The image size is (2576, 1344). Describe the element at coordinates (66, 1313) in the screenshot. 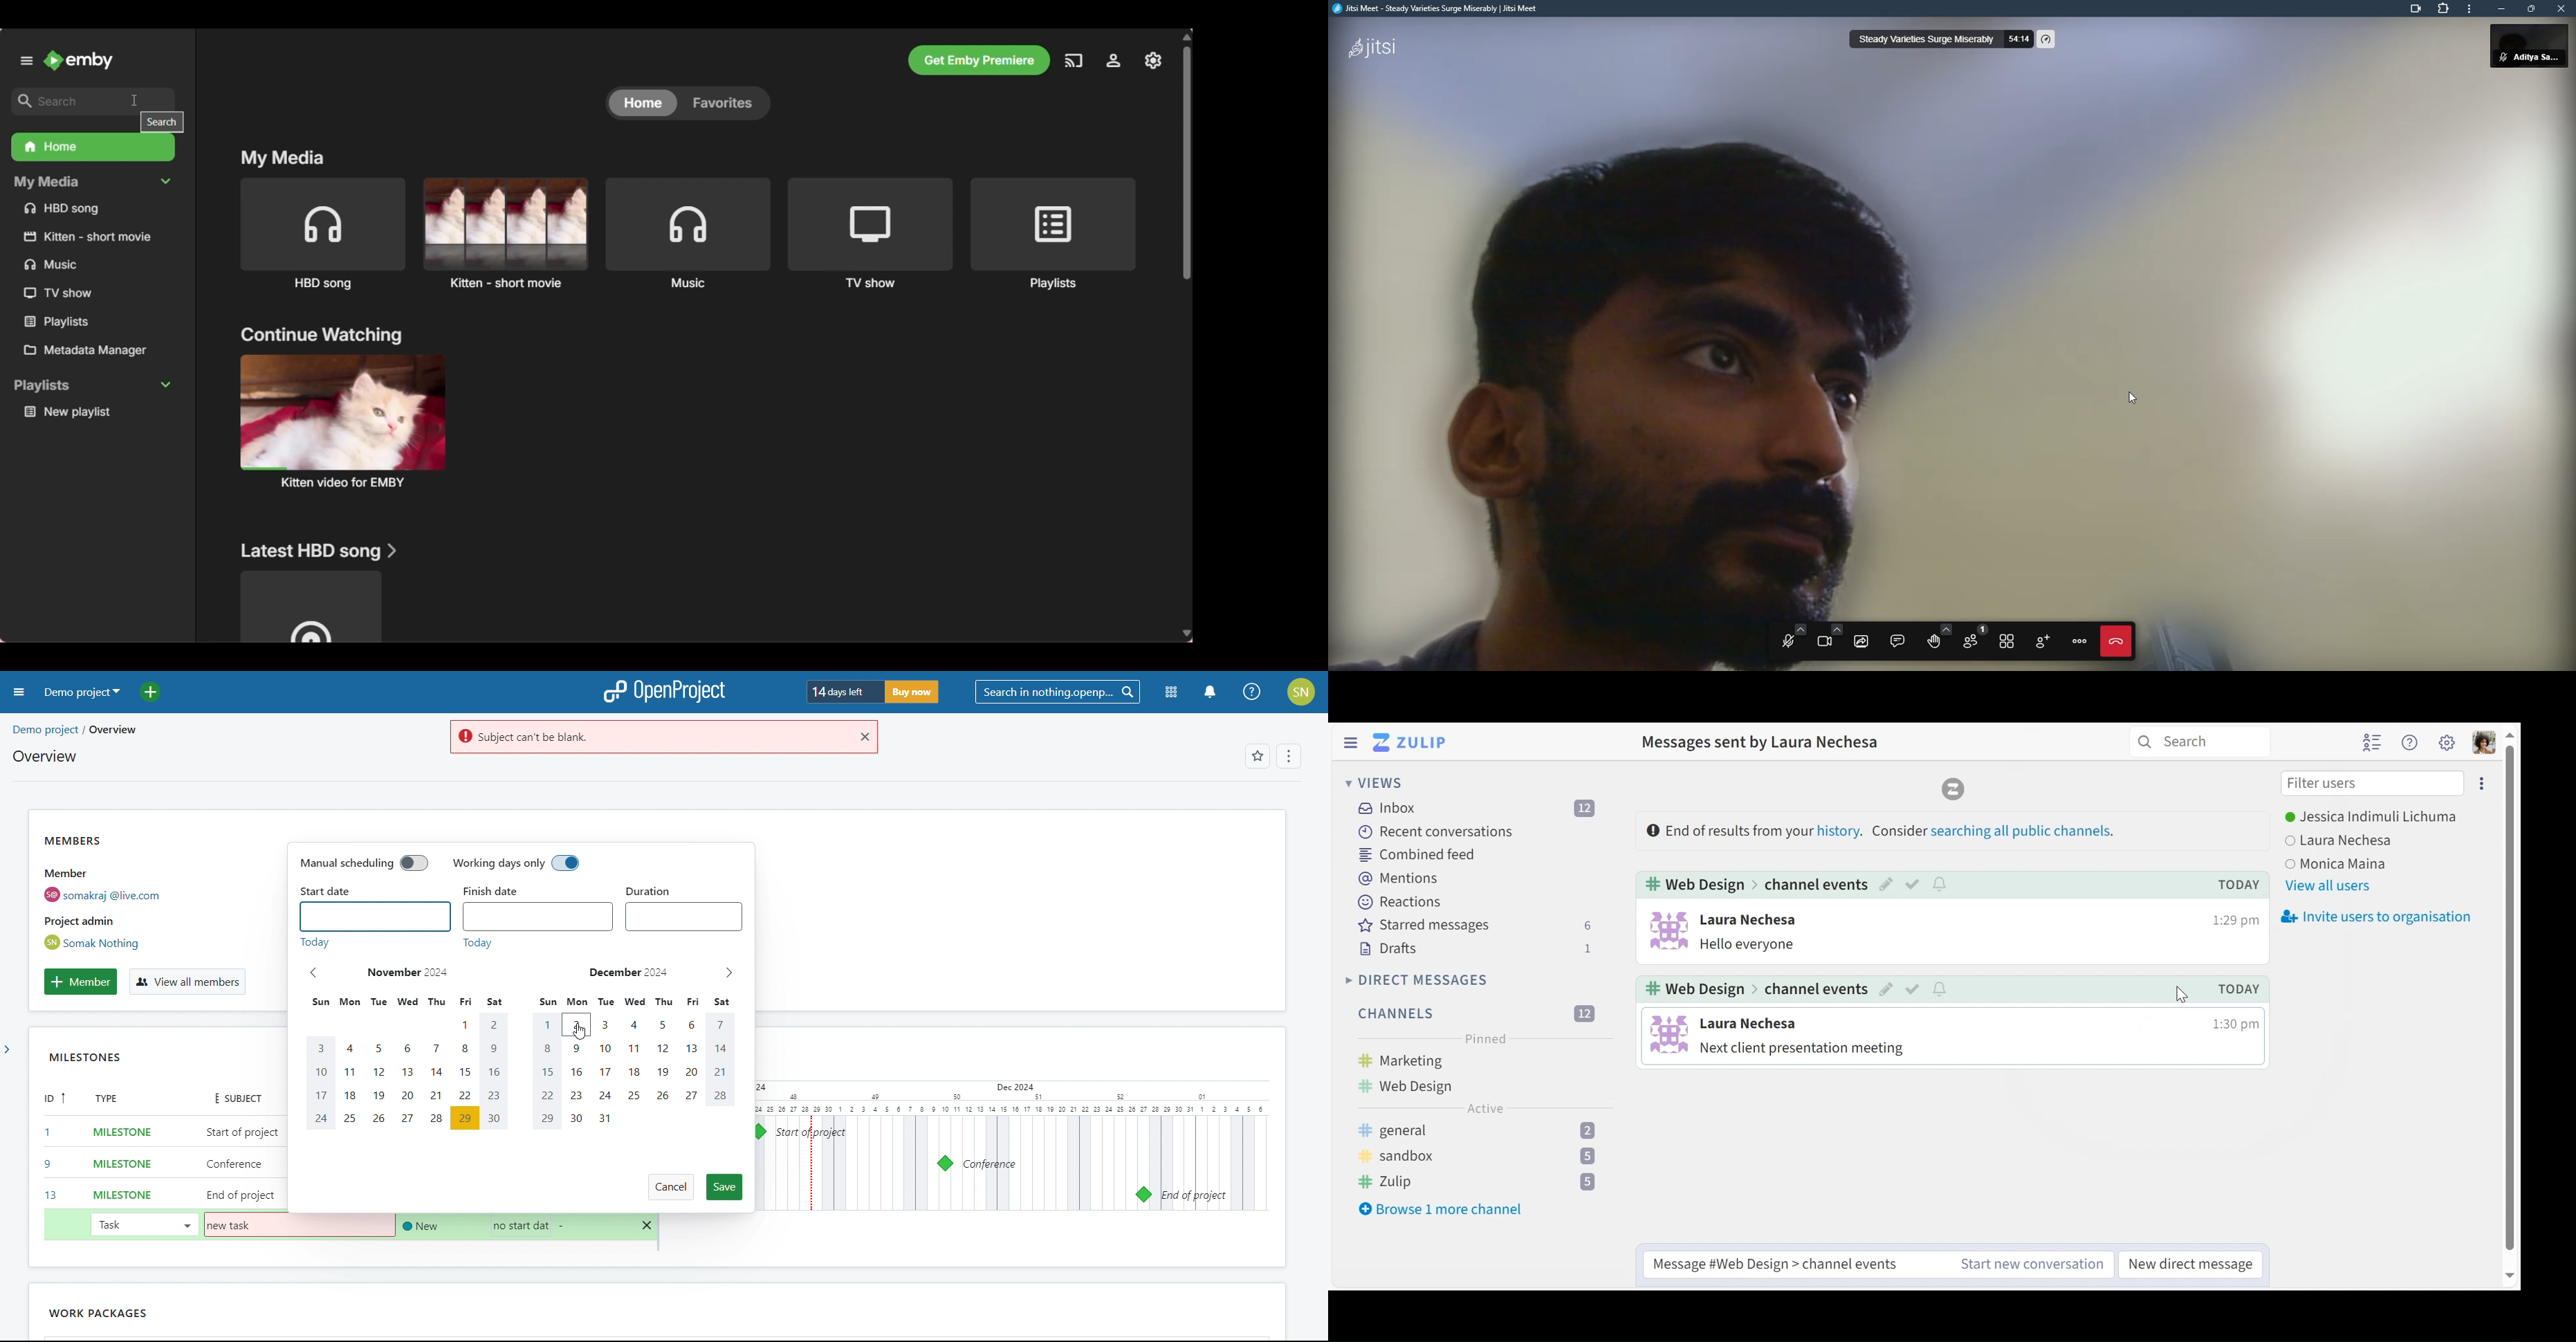

I see `work packages` at that location.